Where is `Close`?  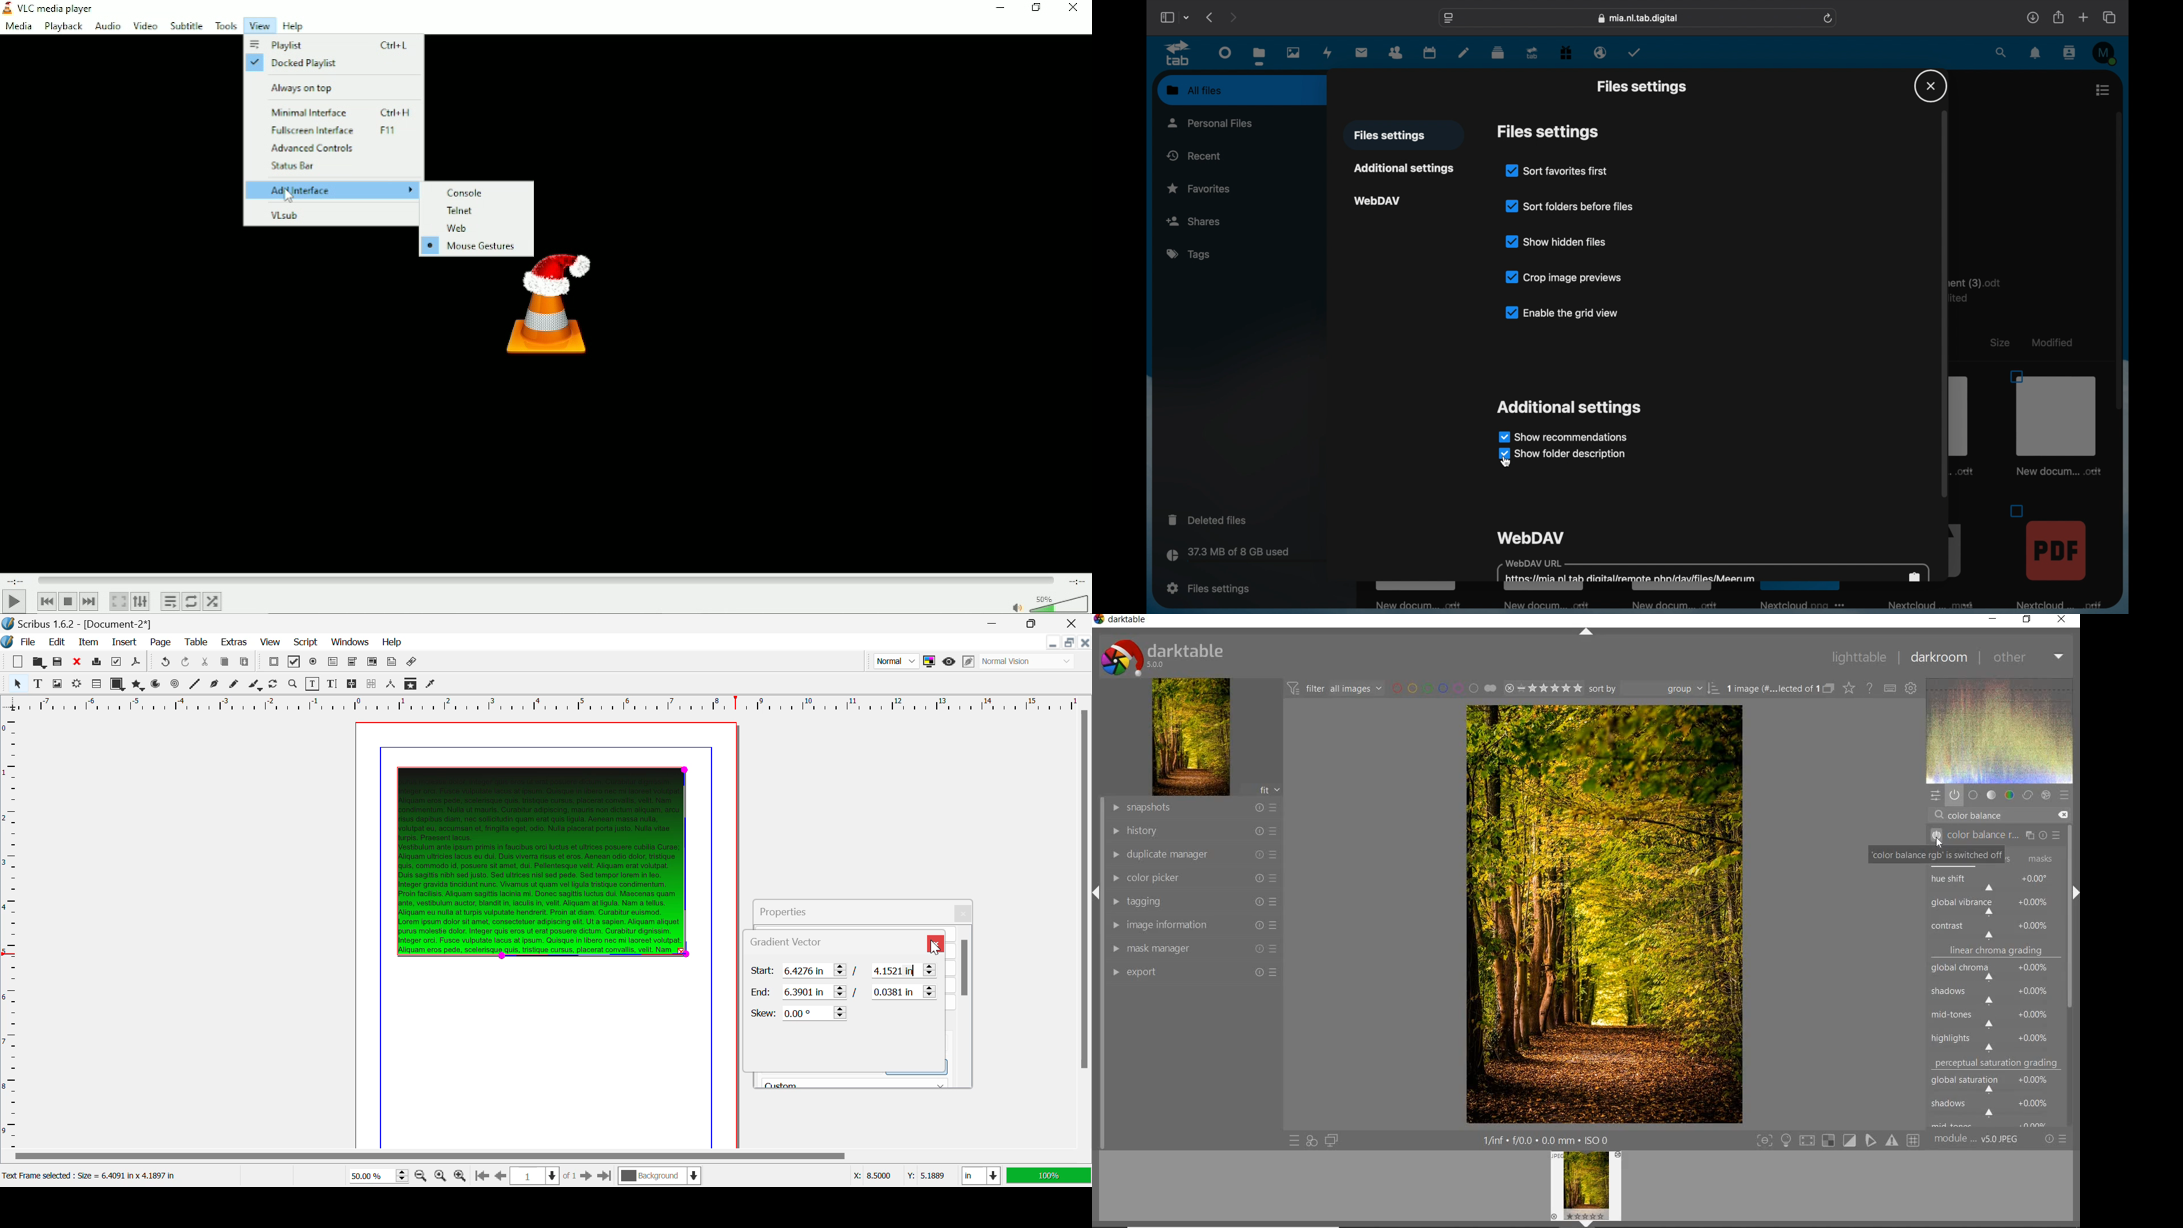
Close is located at coordinates (1085, 642).